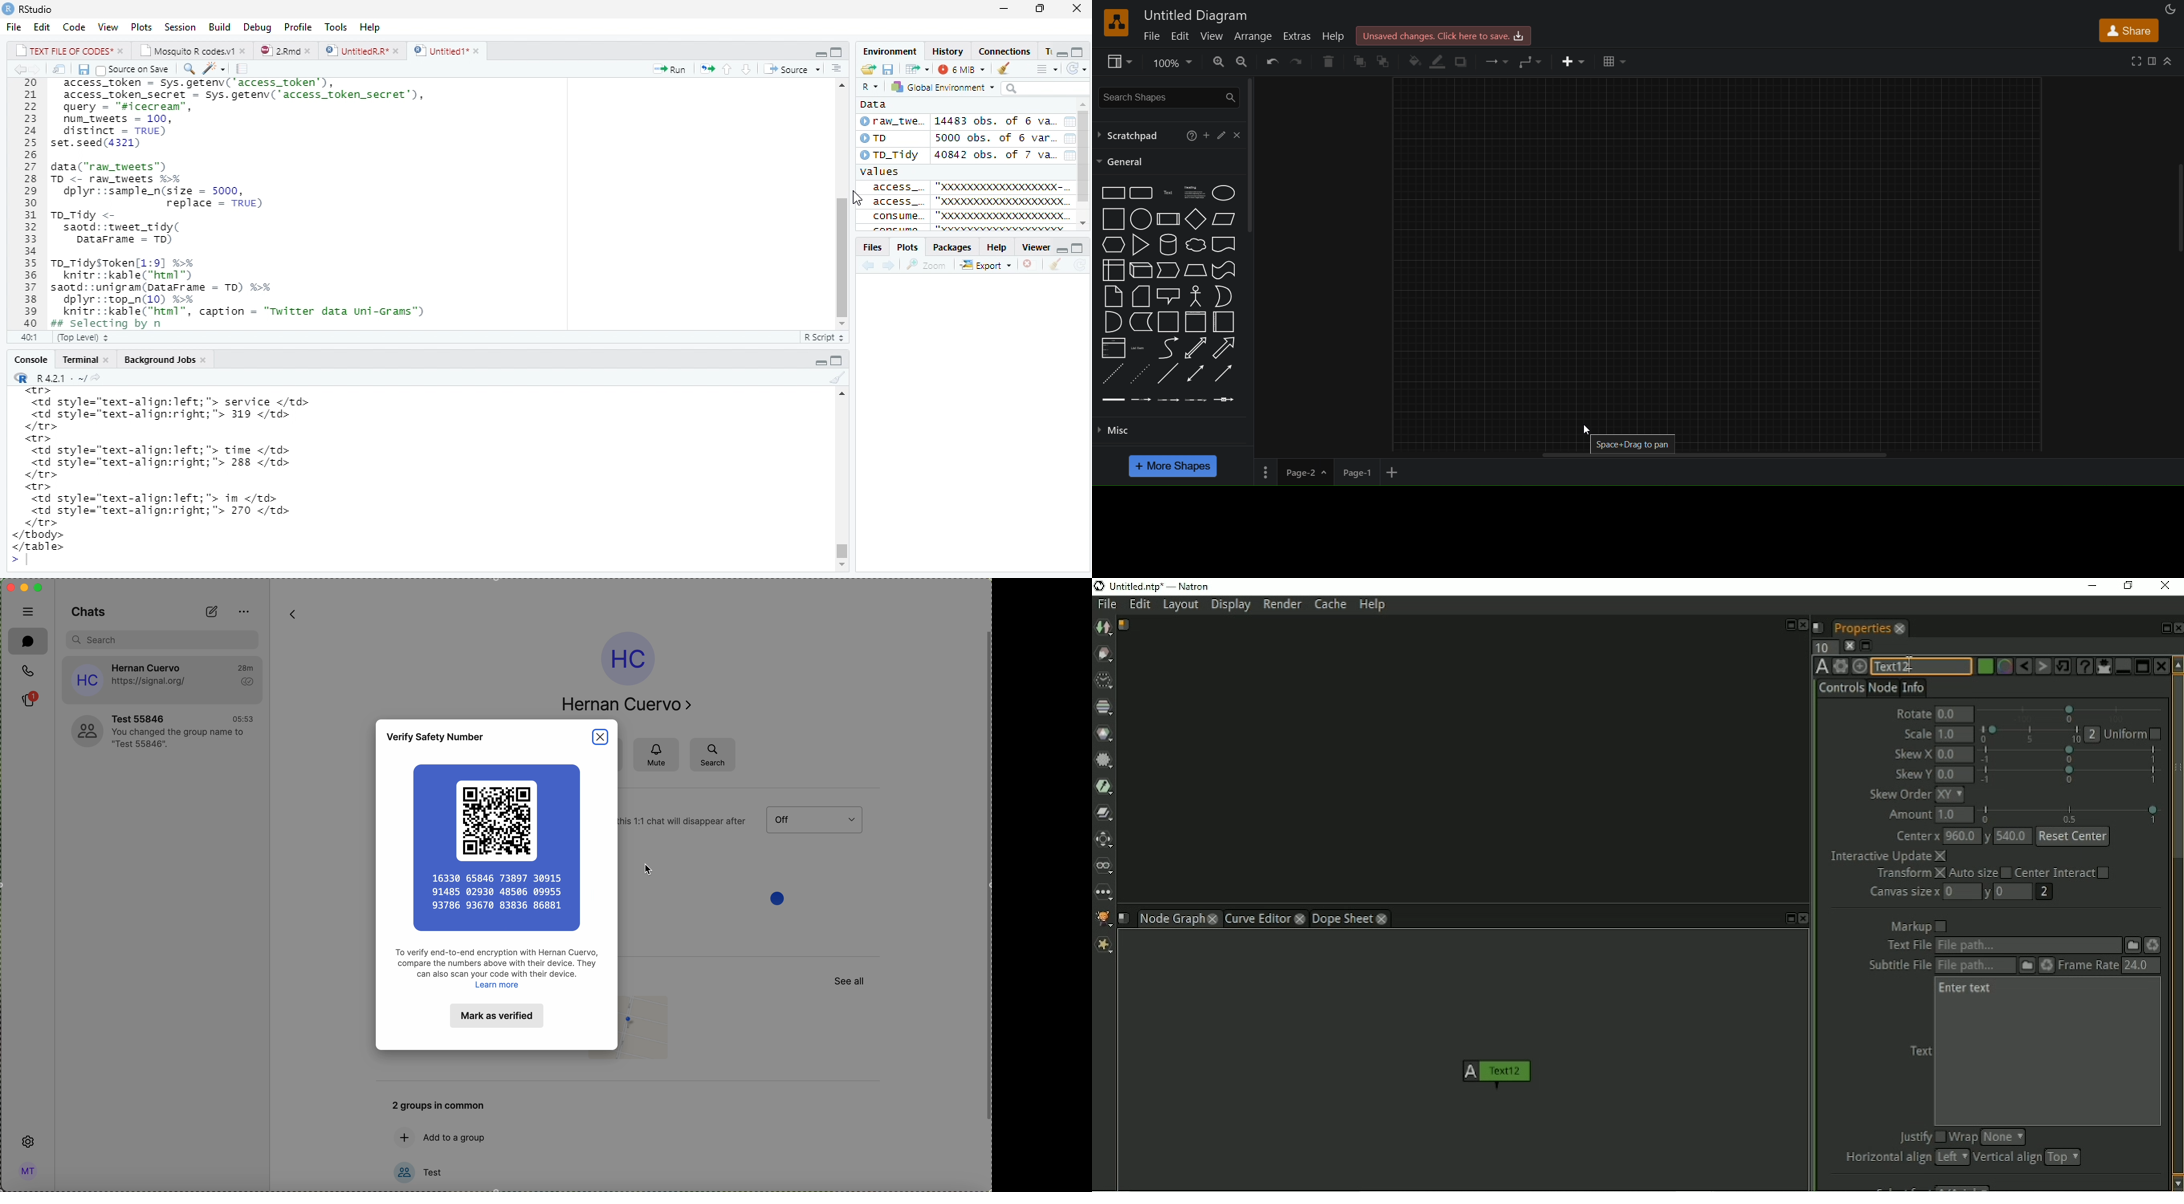 This screenshot has width=2184, height=1204. I want to click on to front, so click(1360, 61).